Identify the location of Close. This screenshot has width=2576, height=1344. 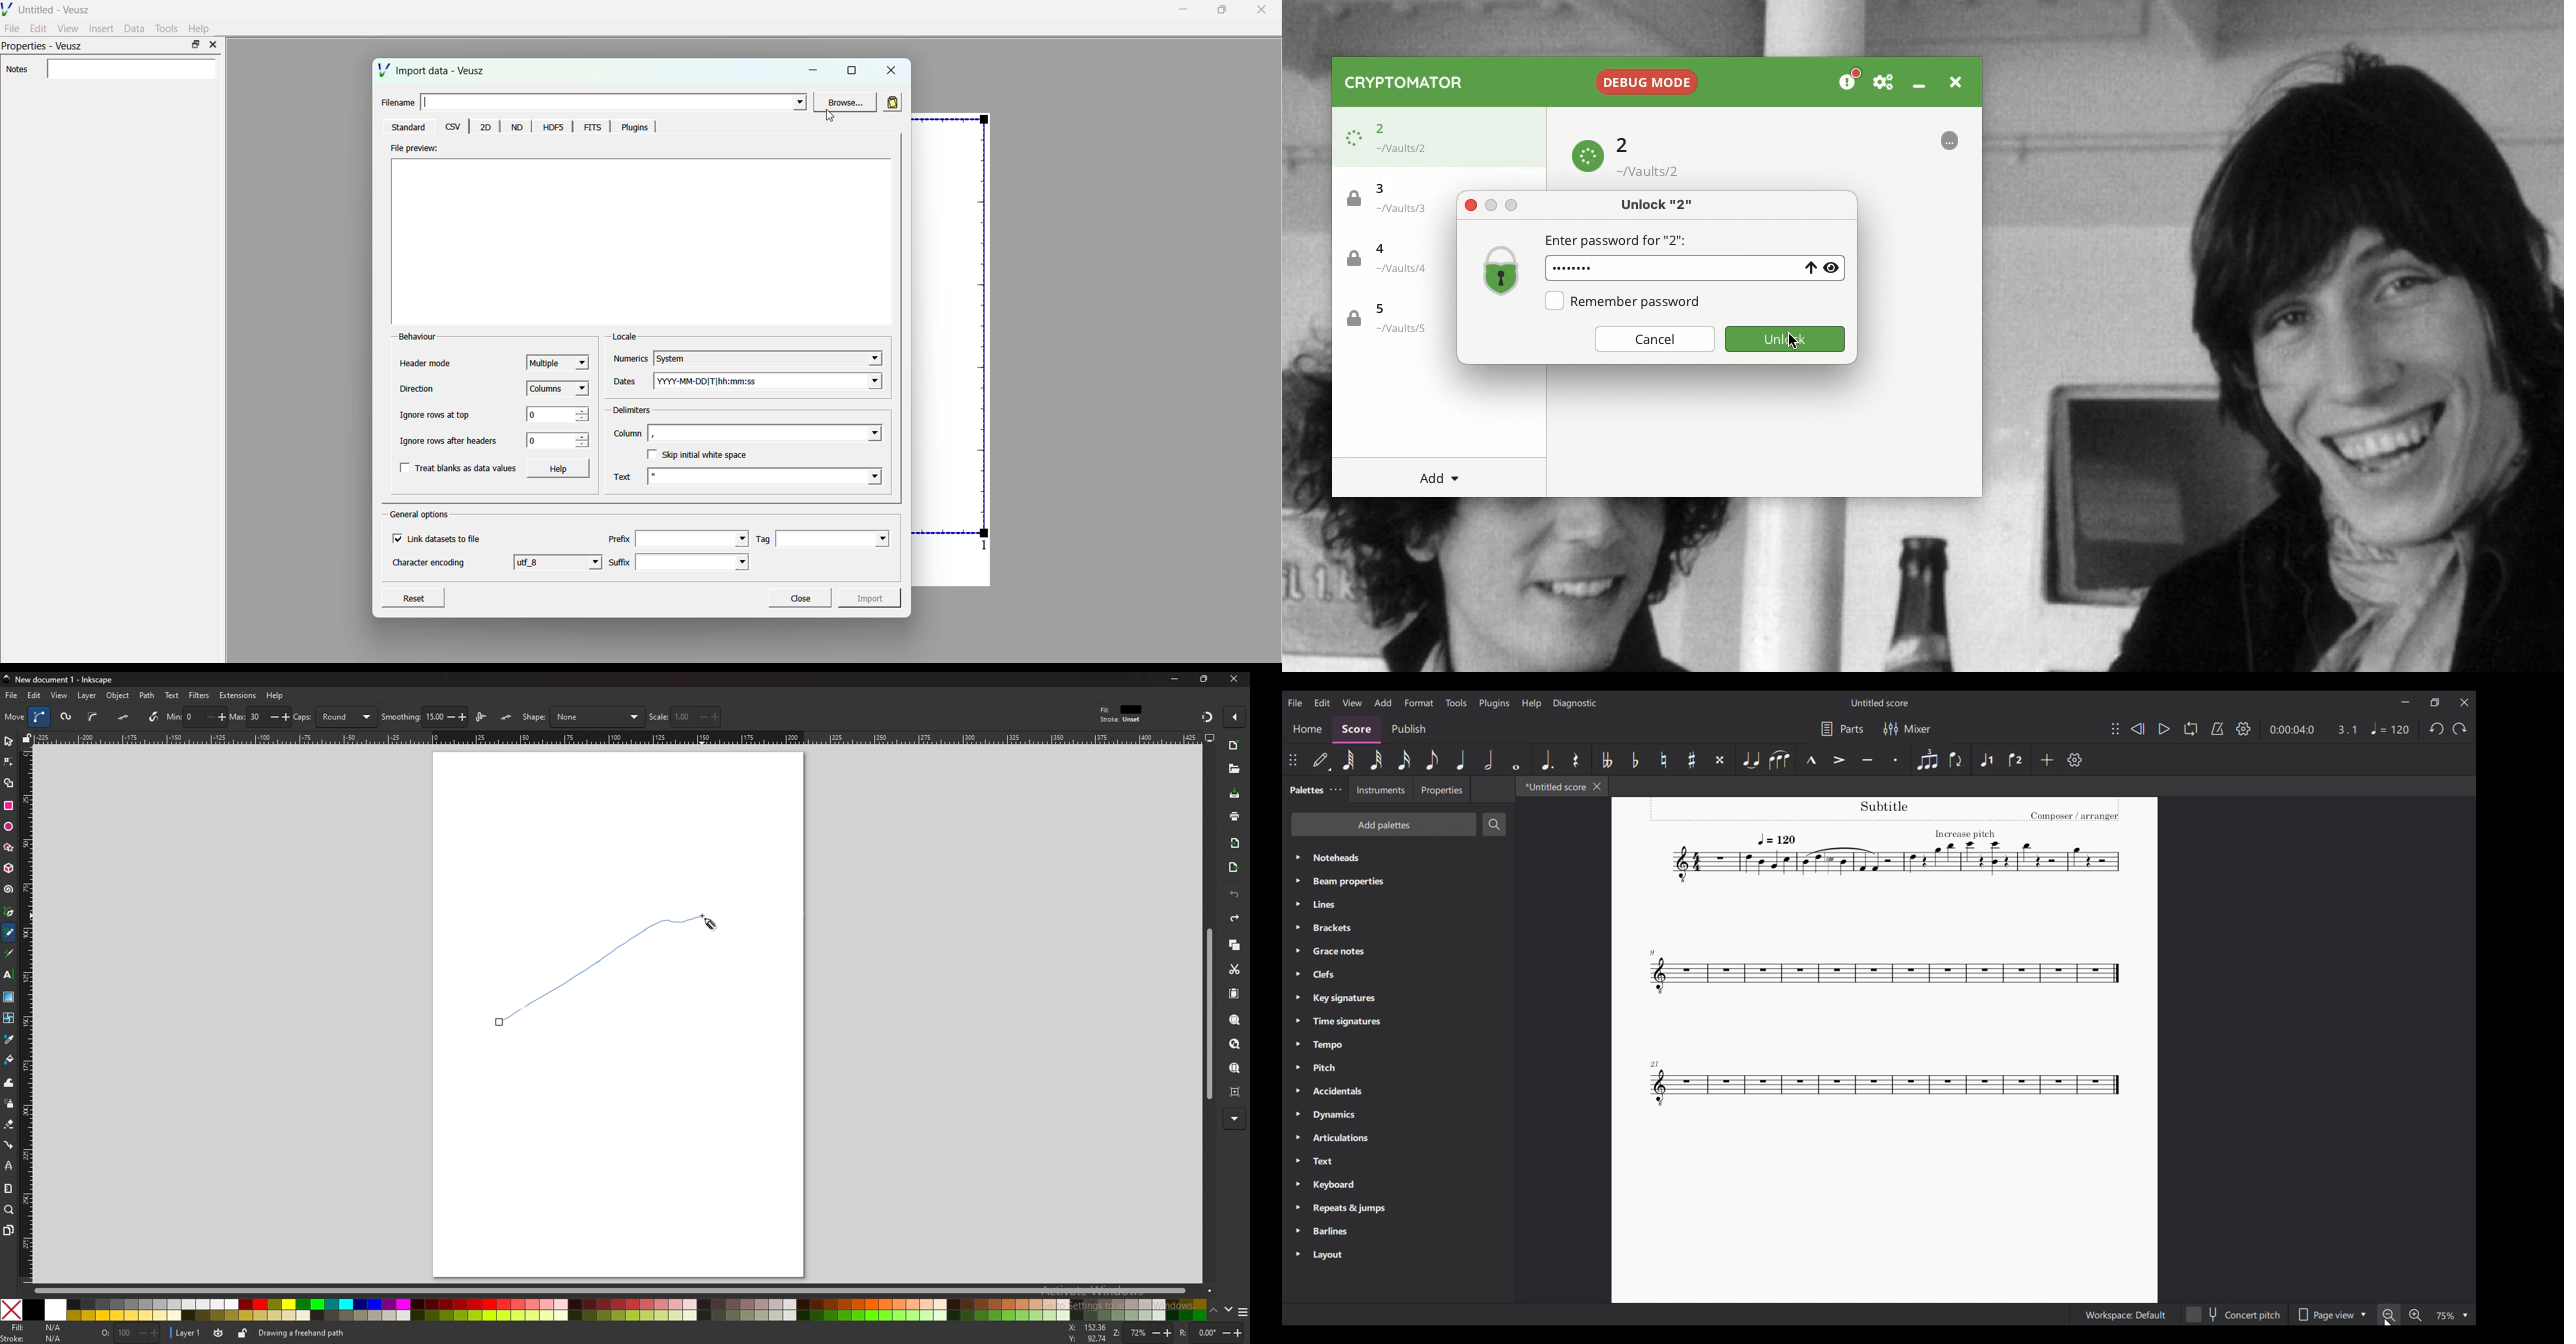
(799, 596).